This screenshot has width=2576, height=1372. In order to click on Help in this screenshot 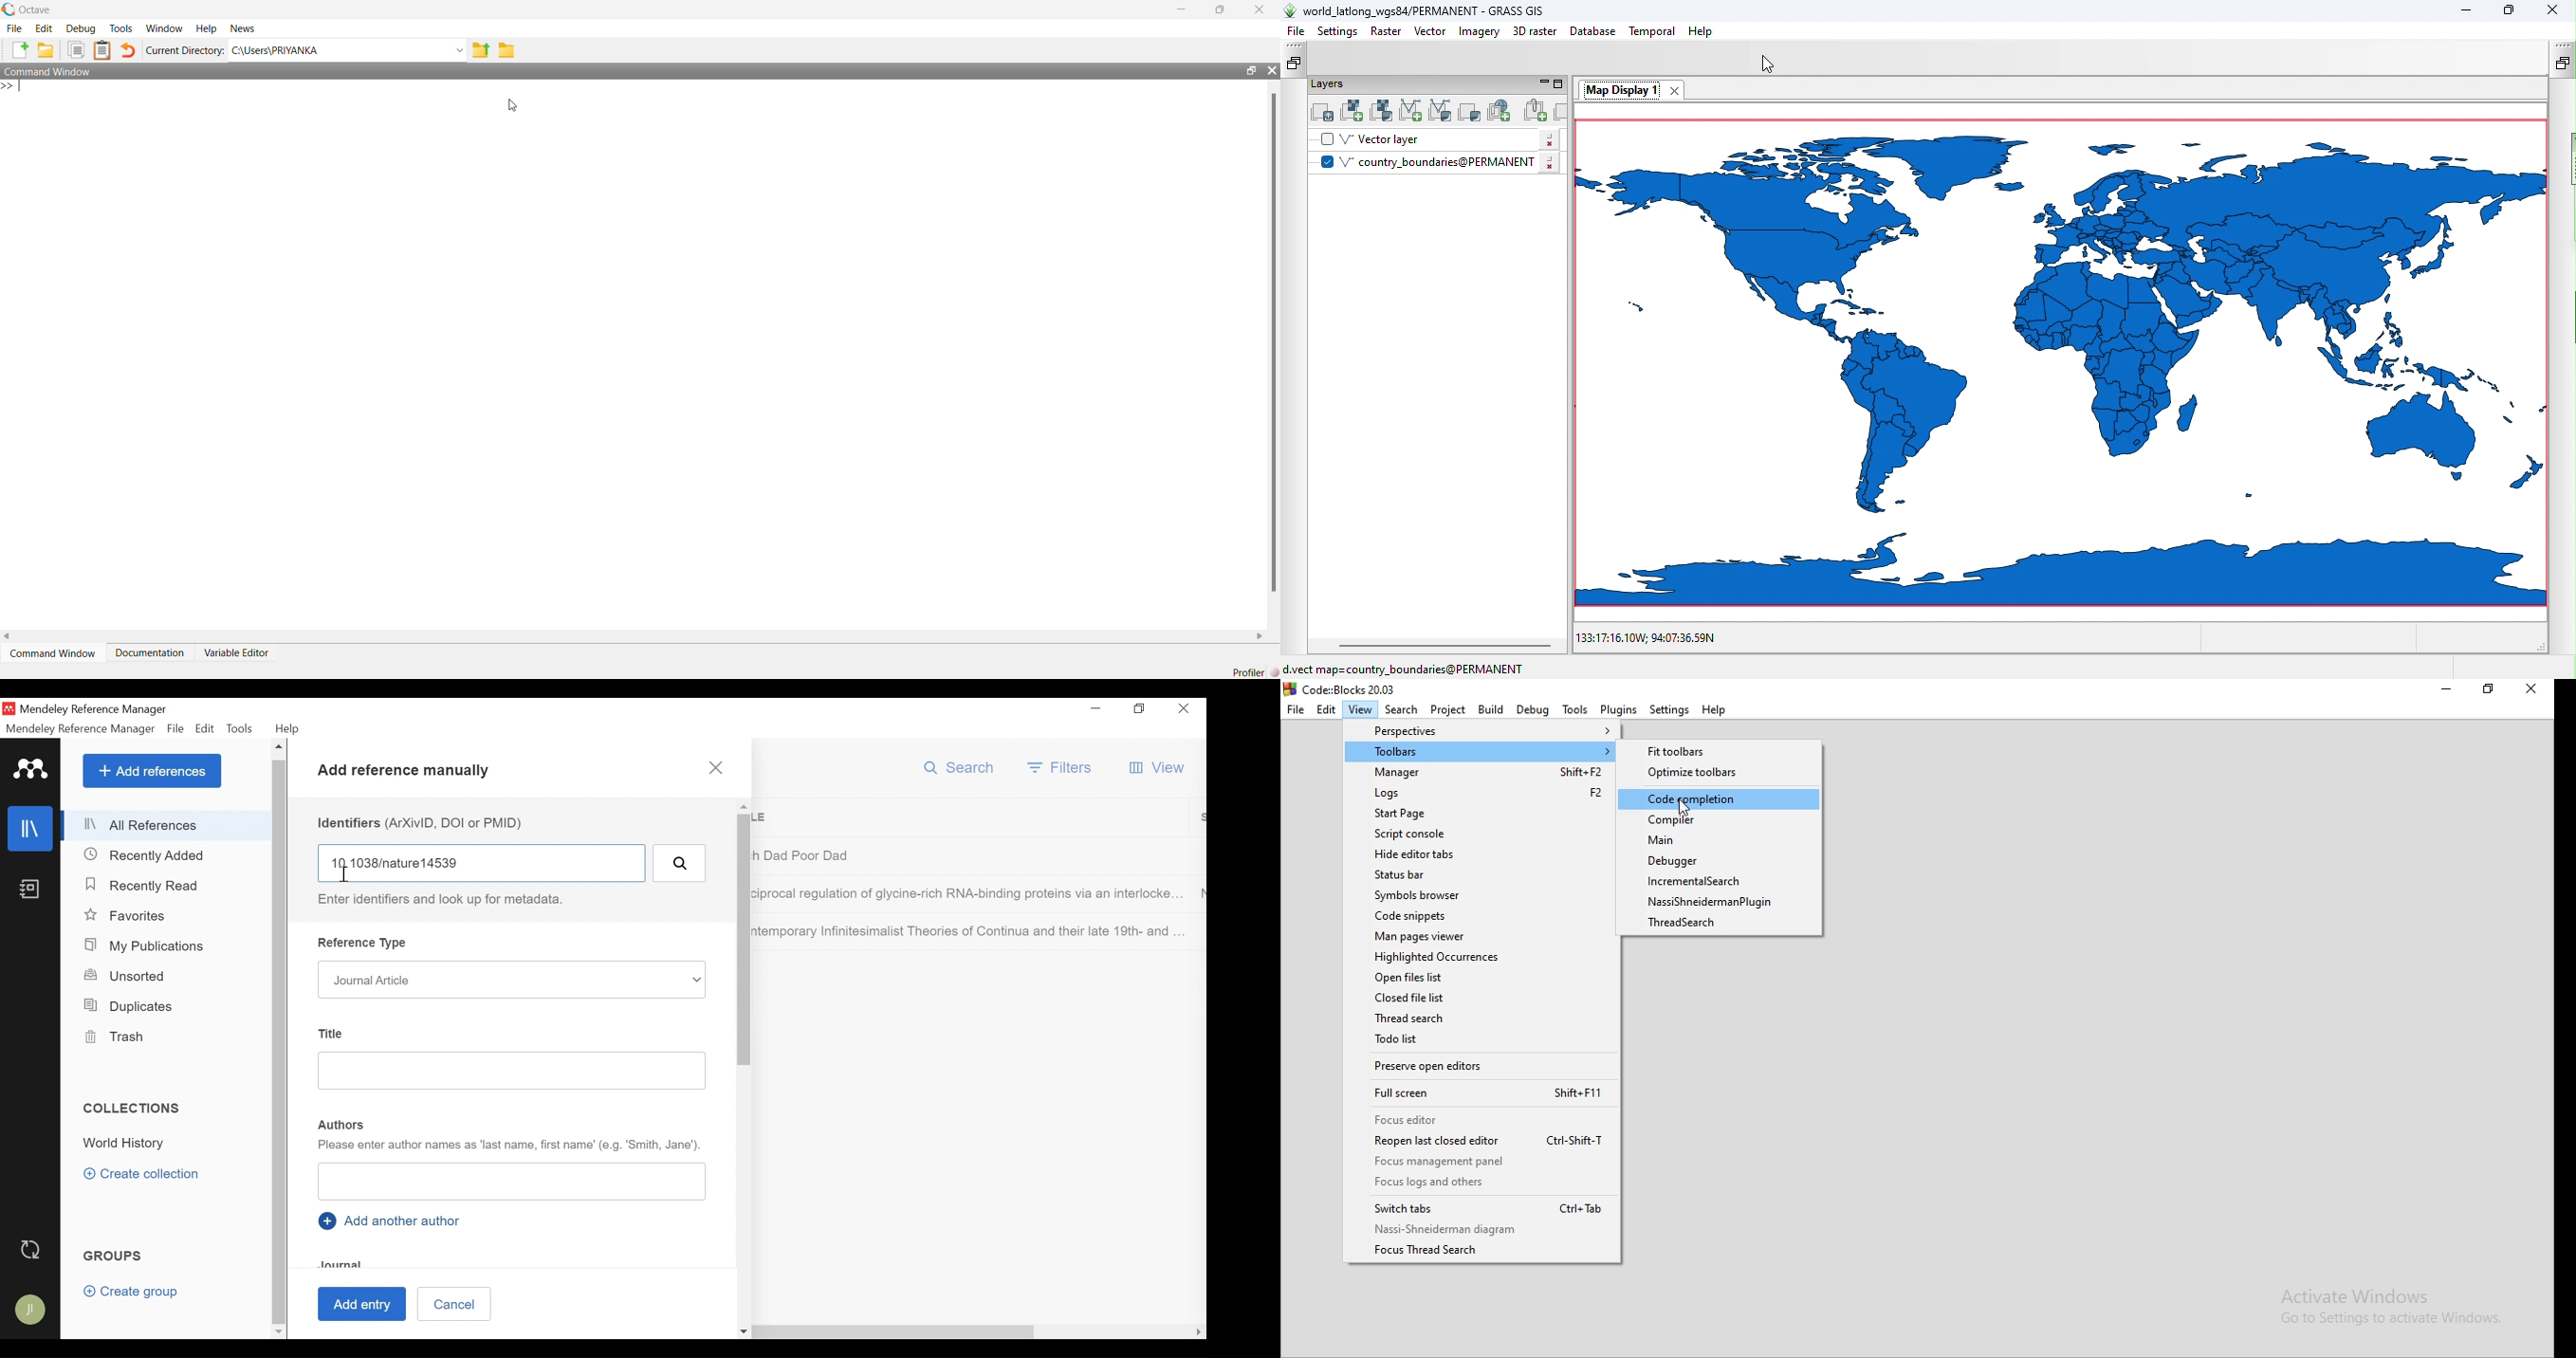, I will do `click(1717, 711)`.